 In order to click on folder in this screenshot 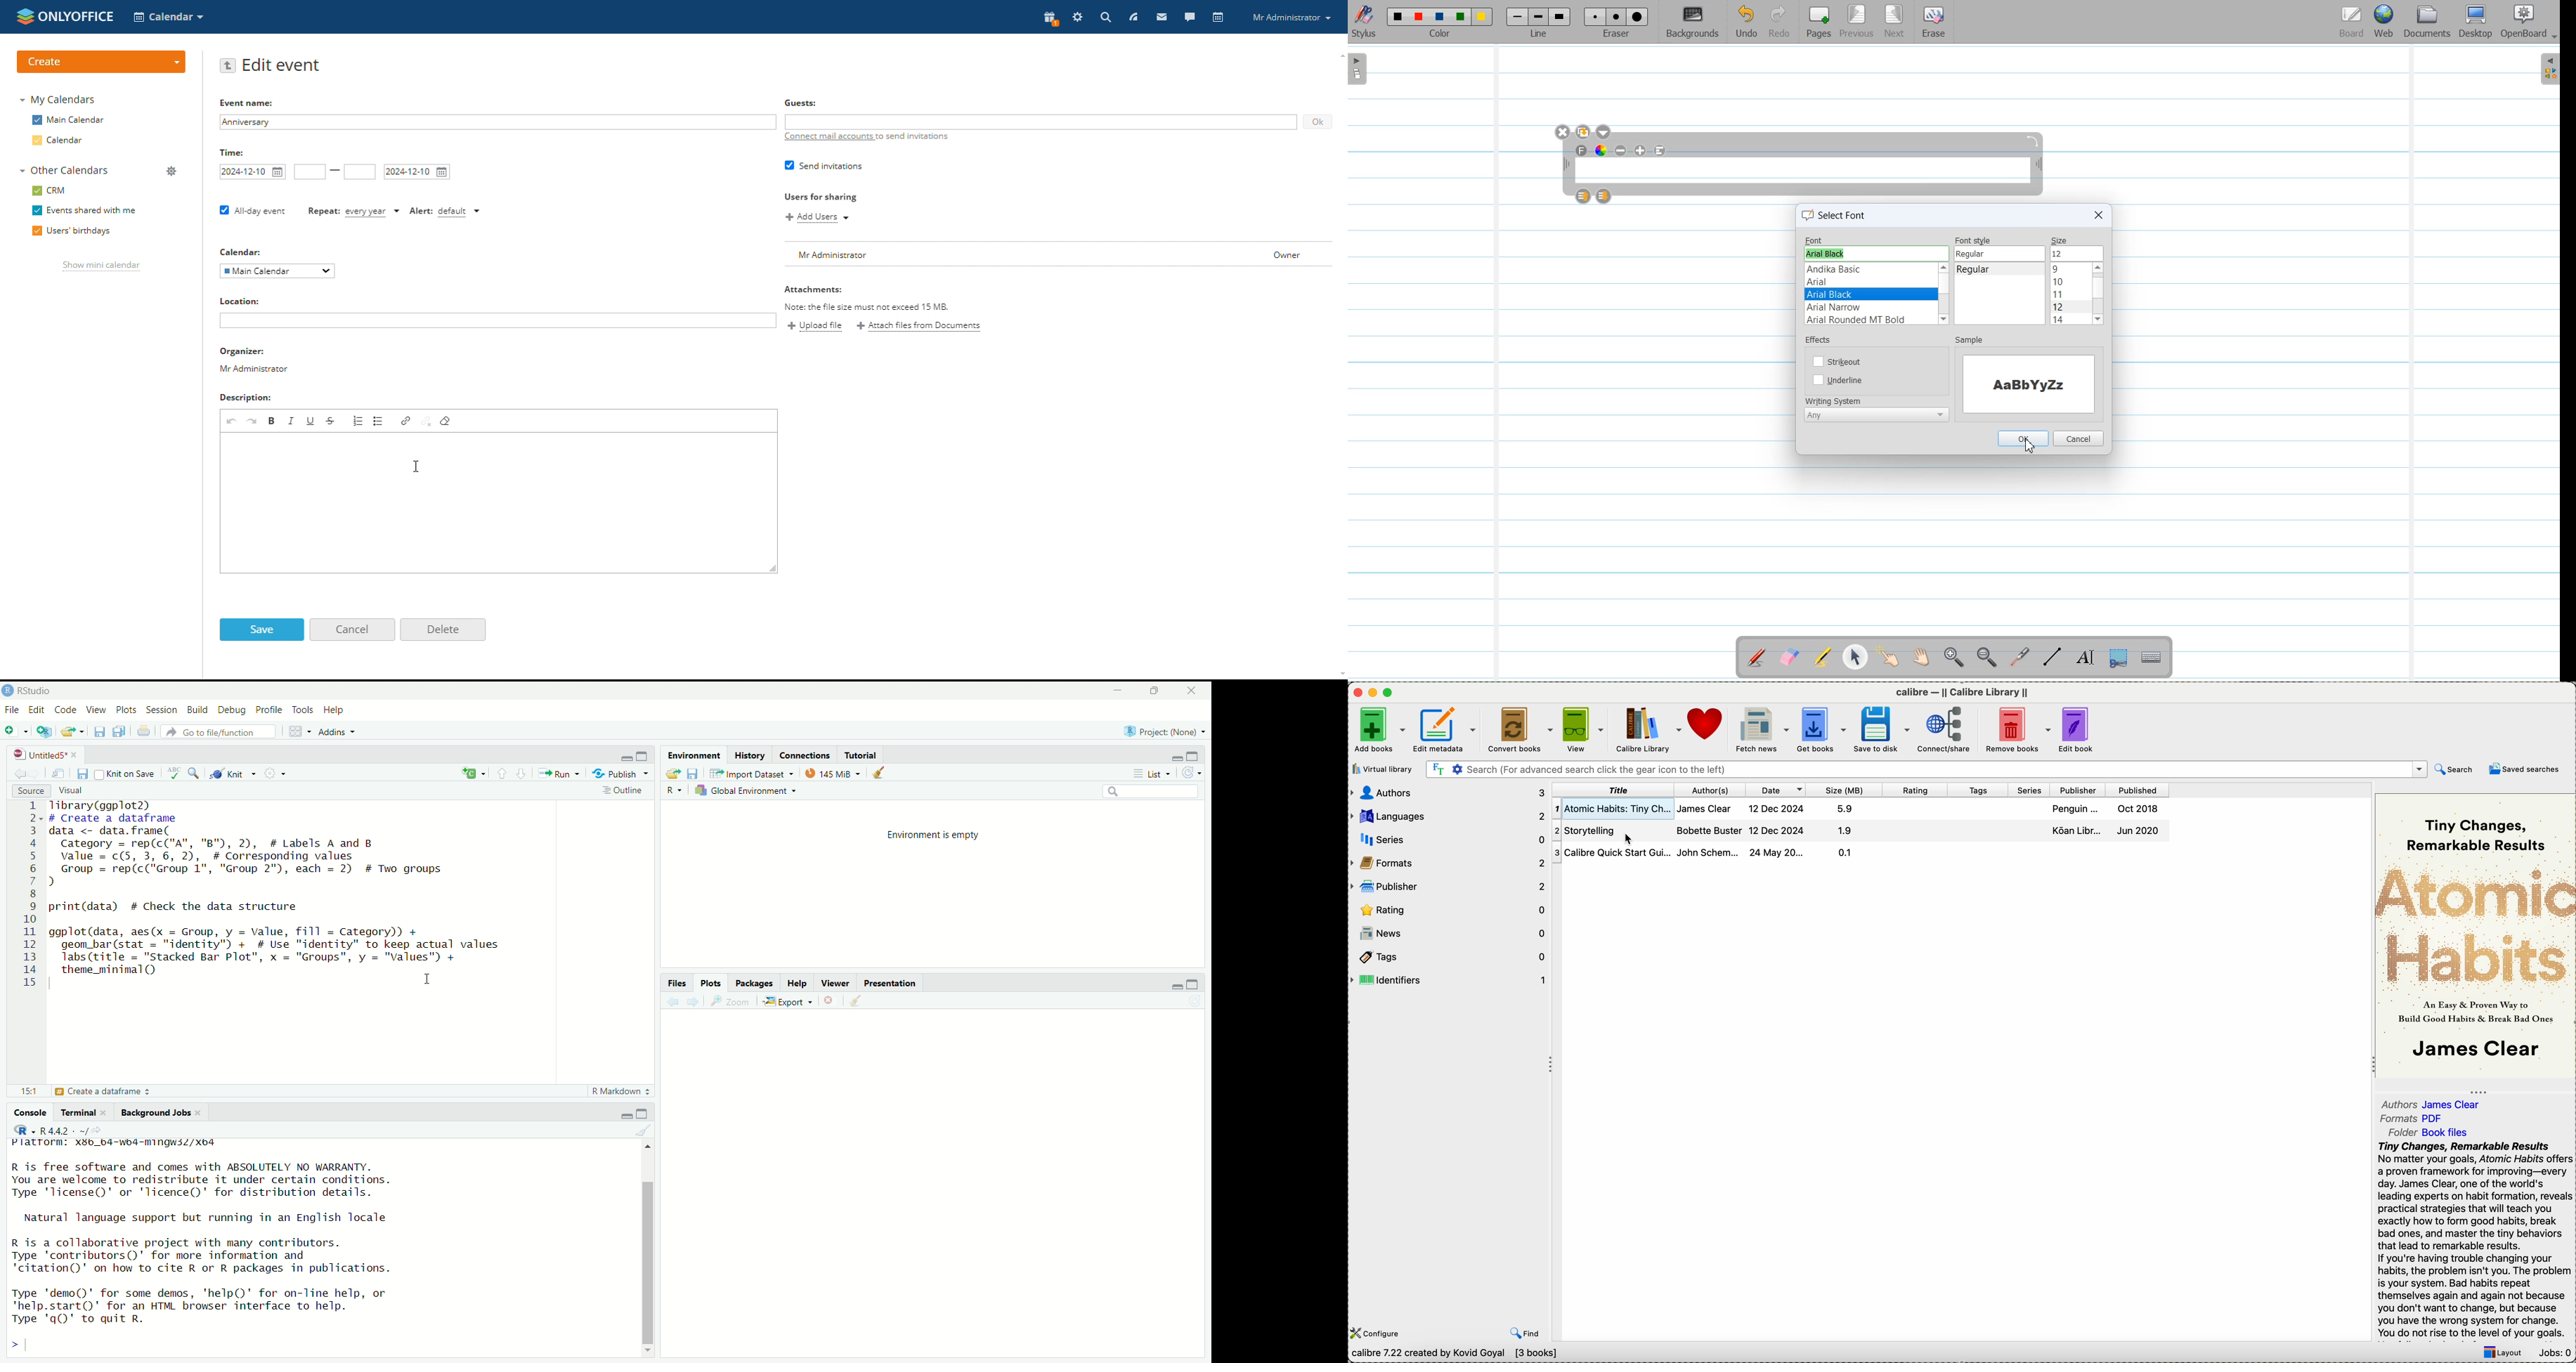, I will do `click(2433, 1132)`.